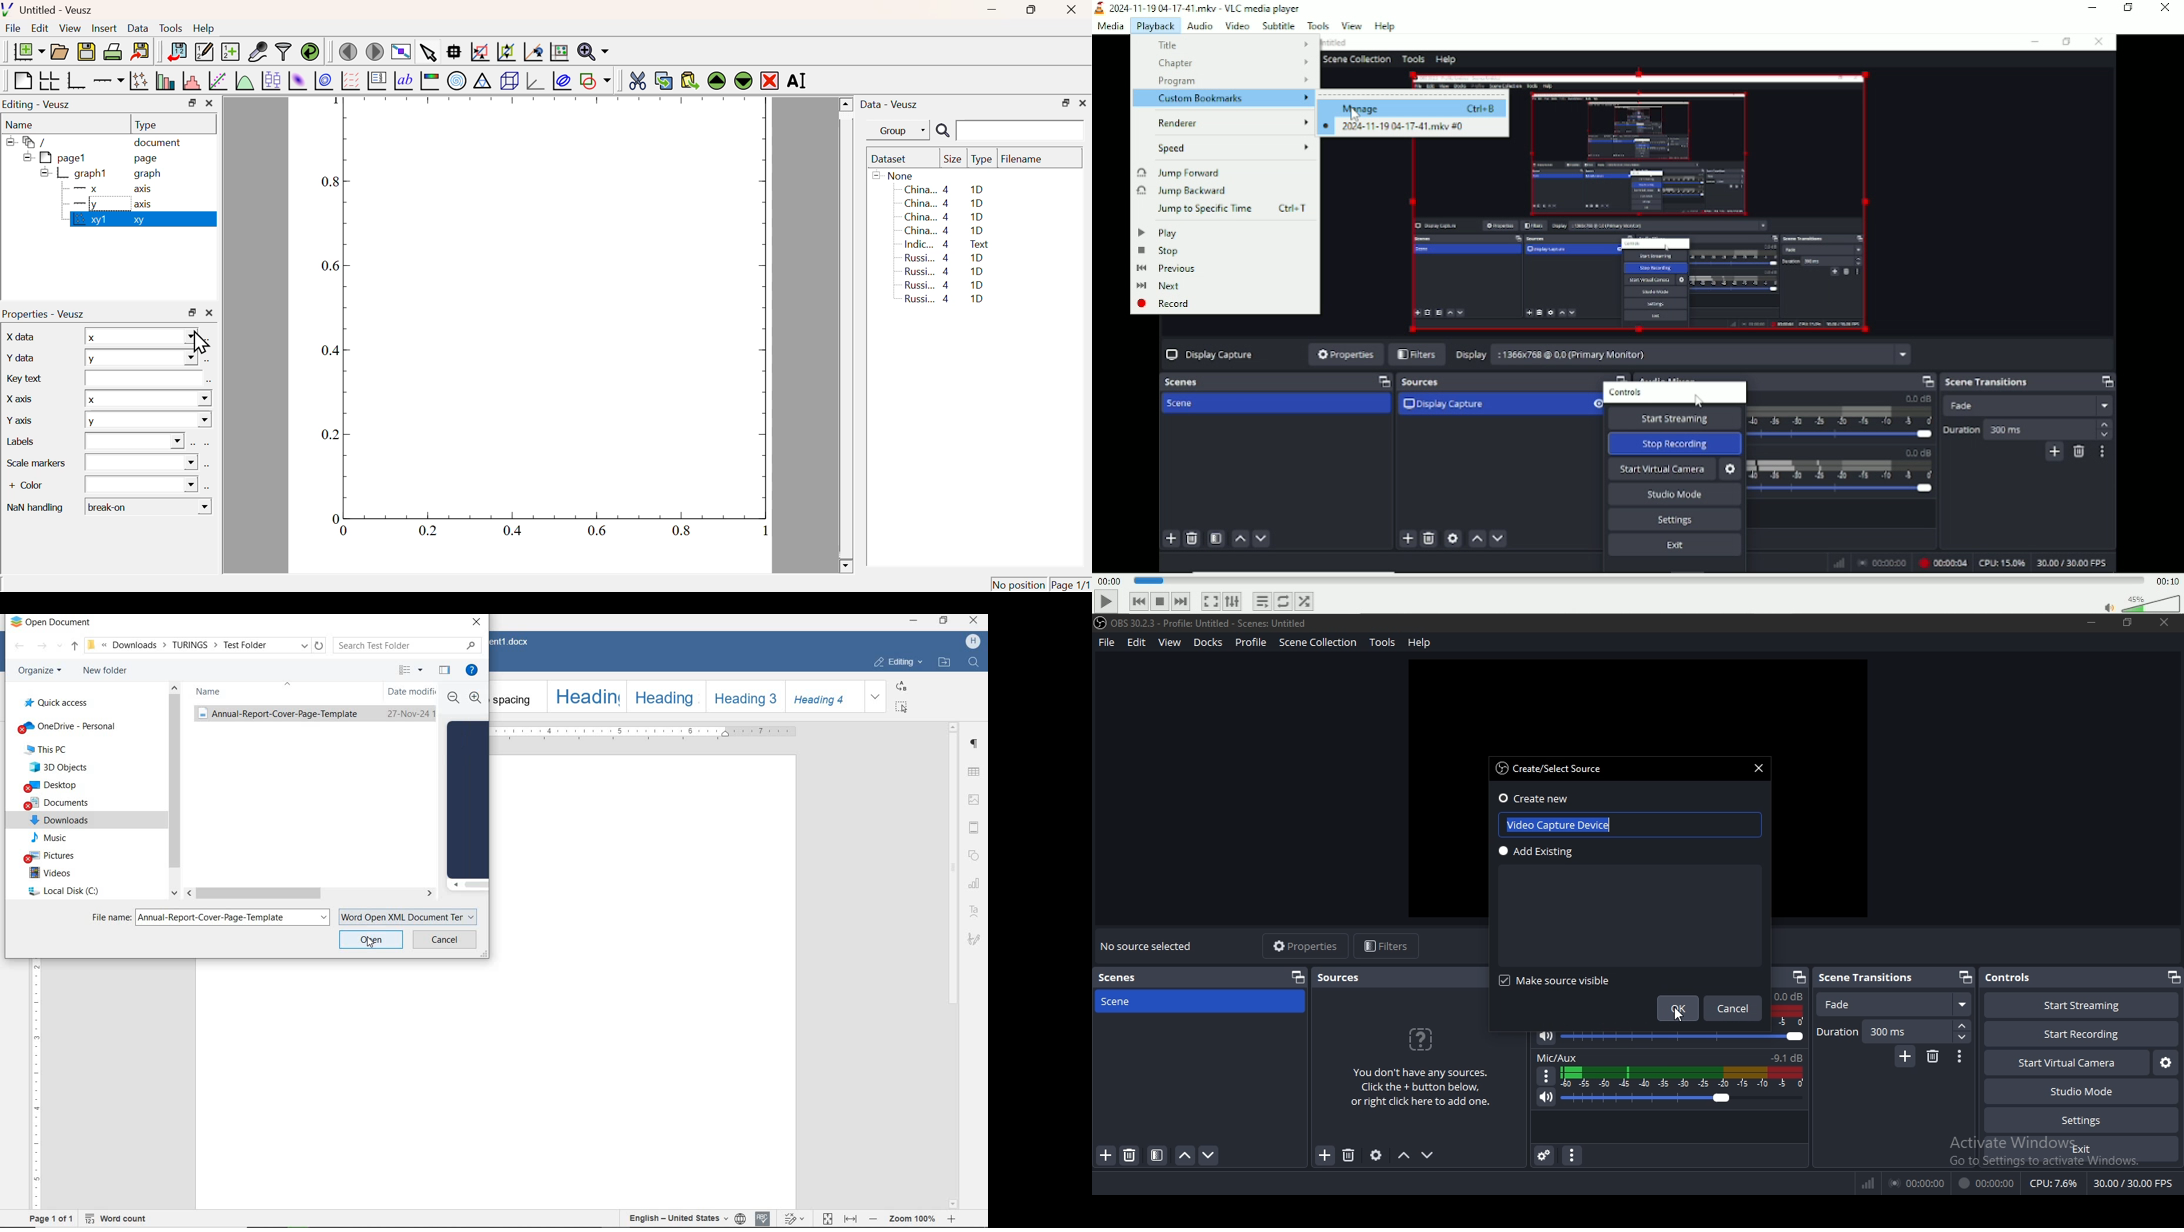  I want to click on expand, so click(876, 696).